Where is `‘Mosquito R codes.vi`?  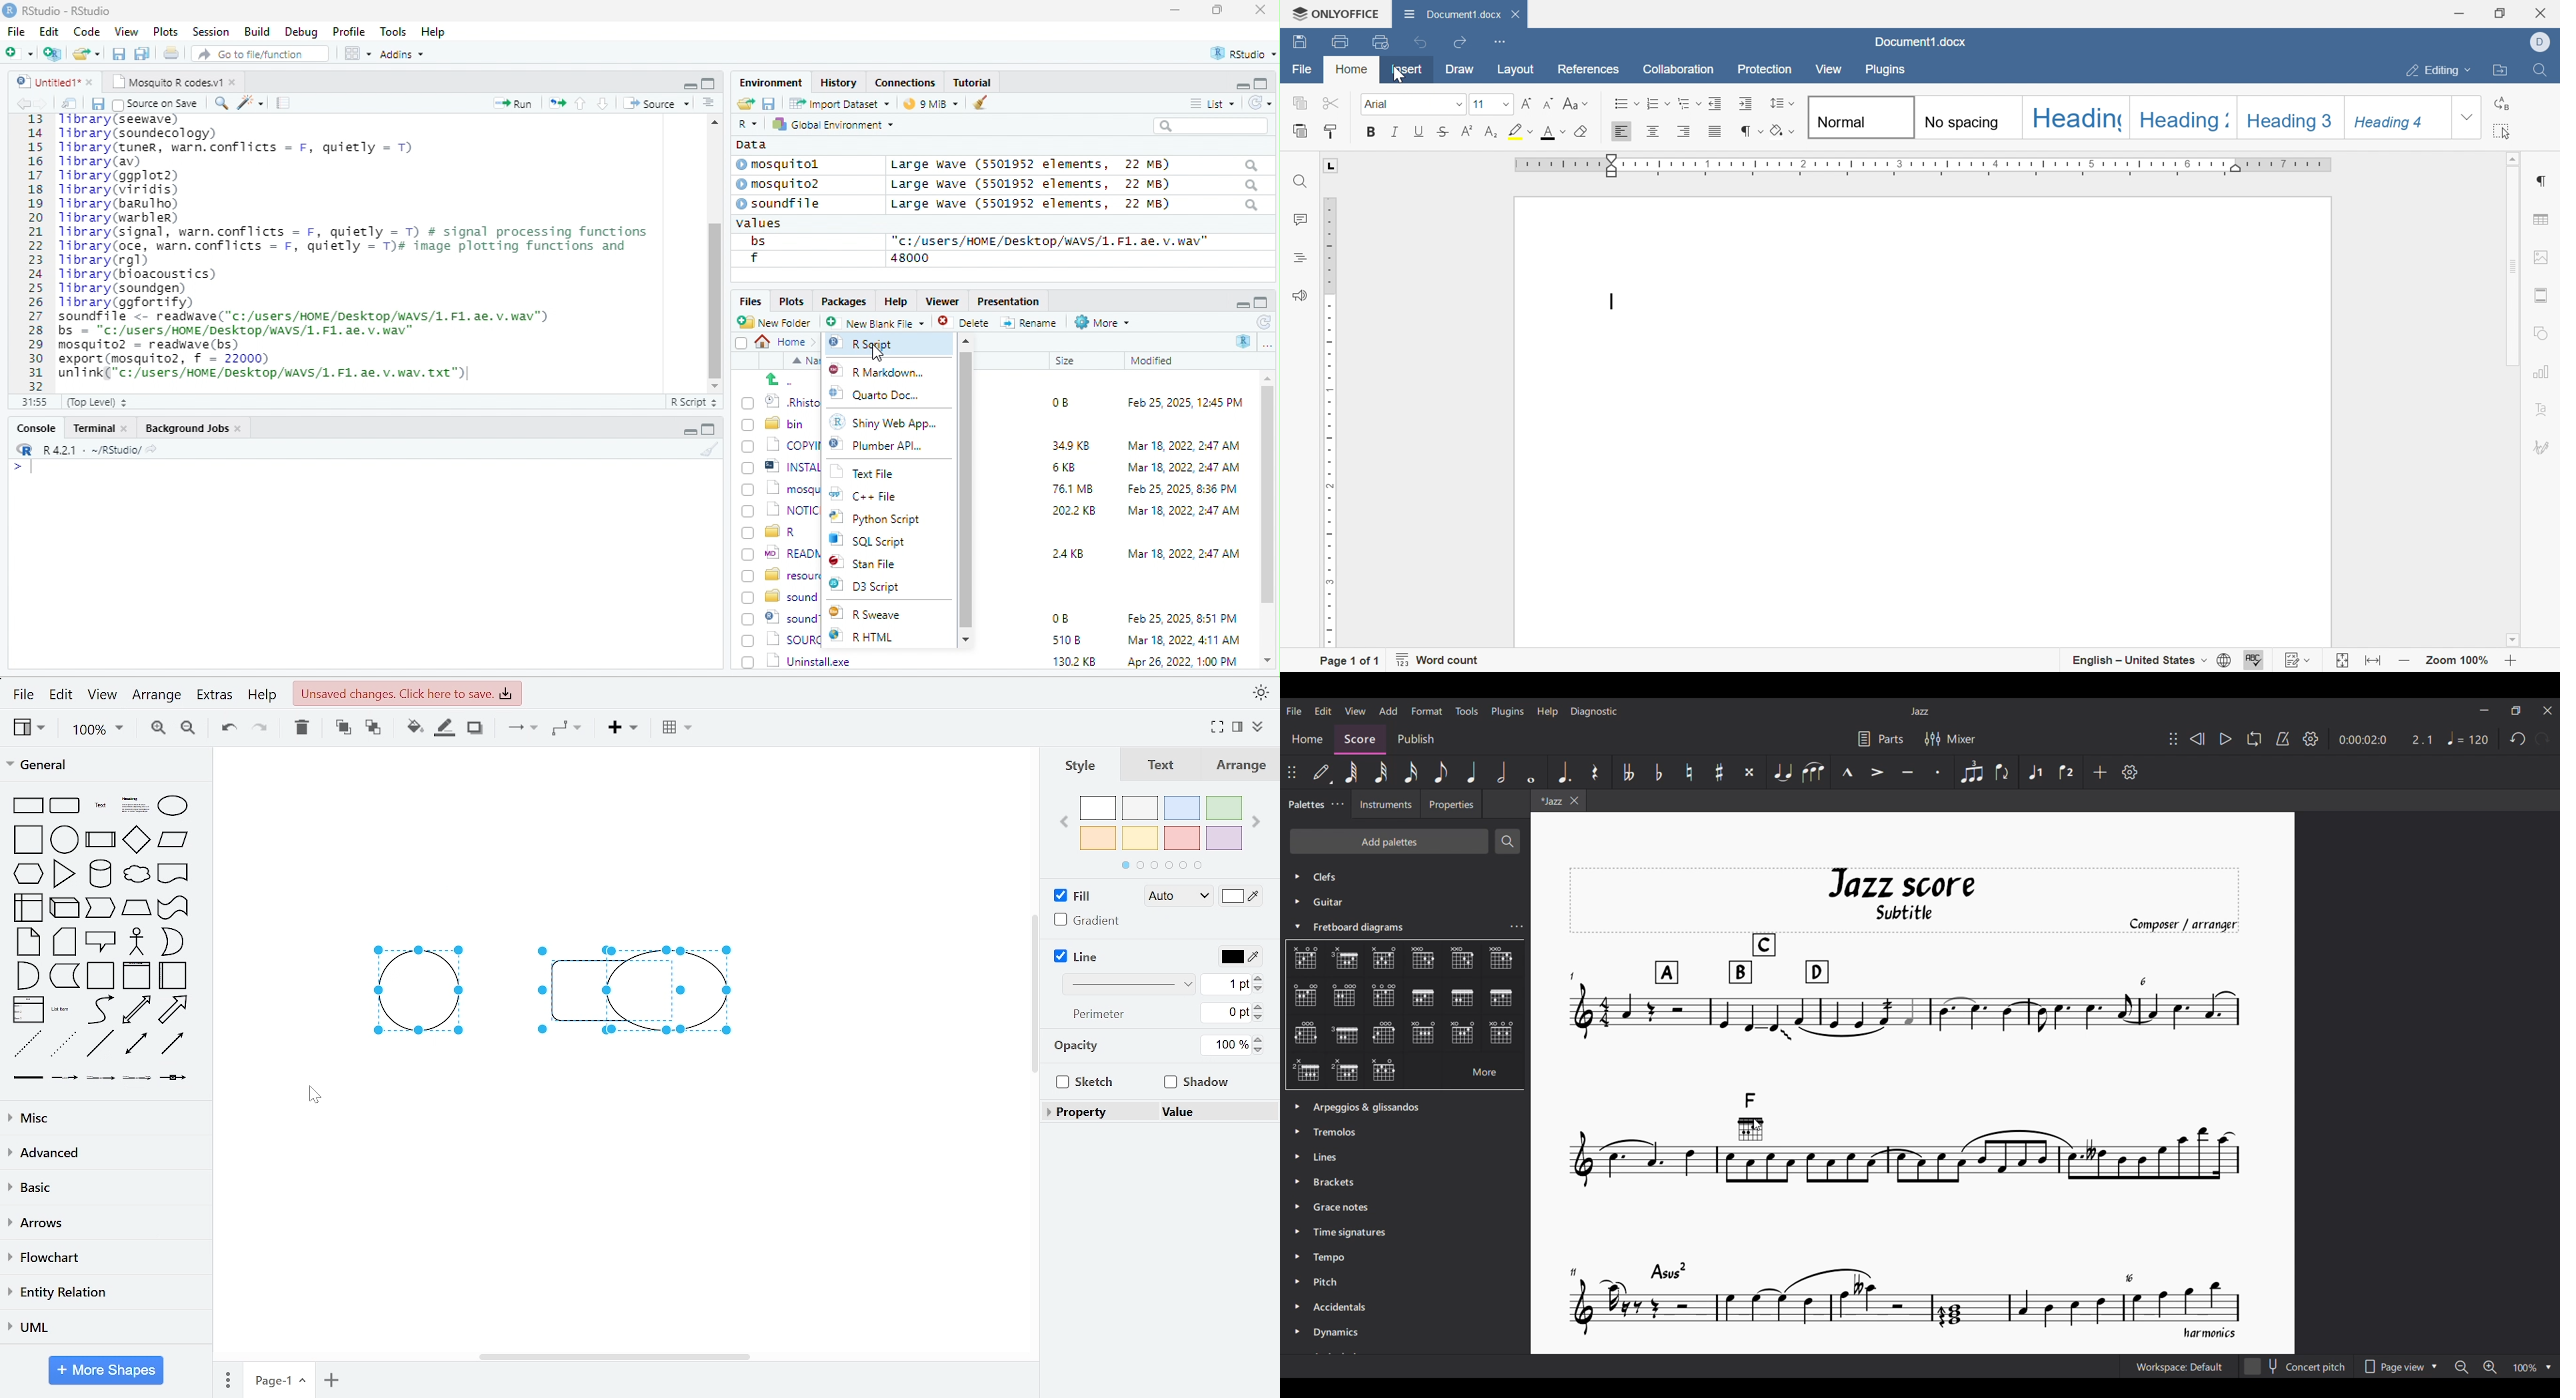 ‘Mosquito R codes.vi is located at coordinates (170, 81).